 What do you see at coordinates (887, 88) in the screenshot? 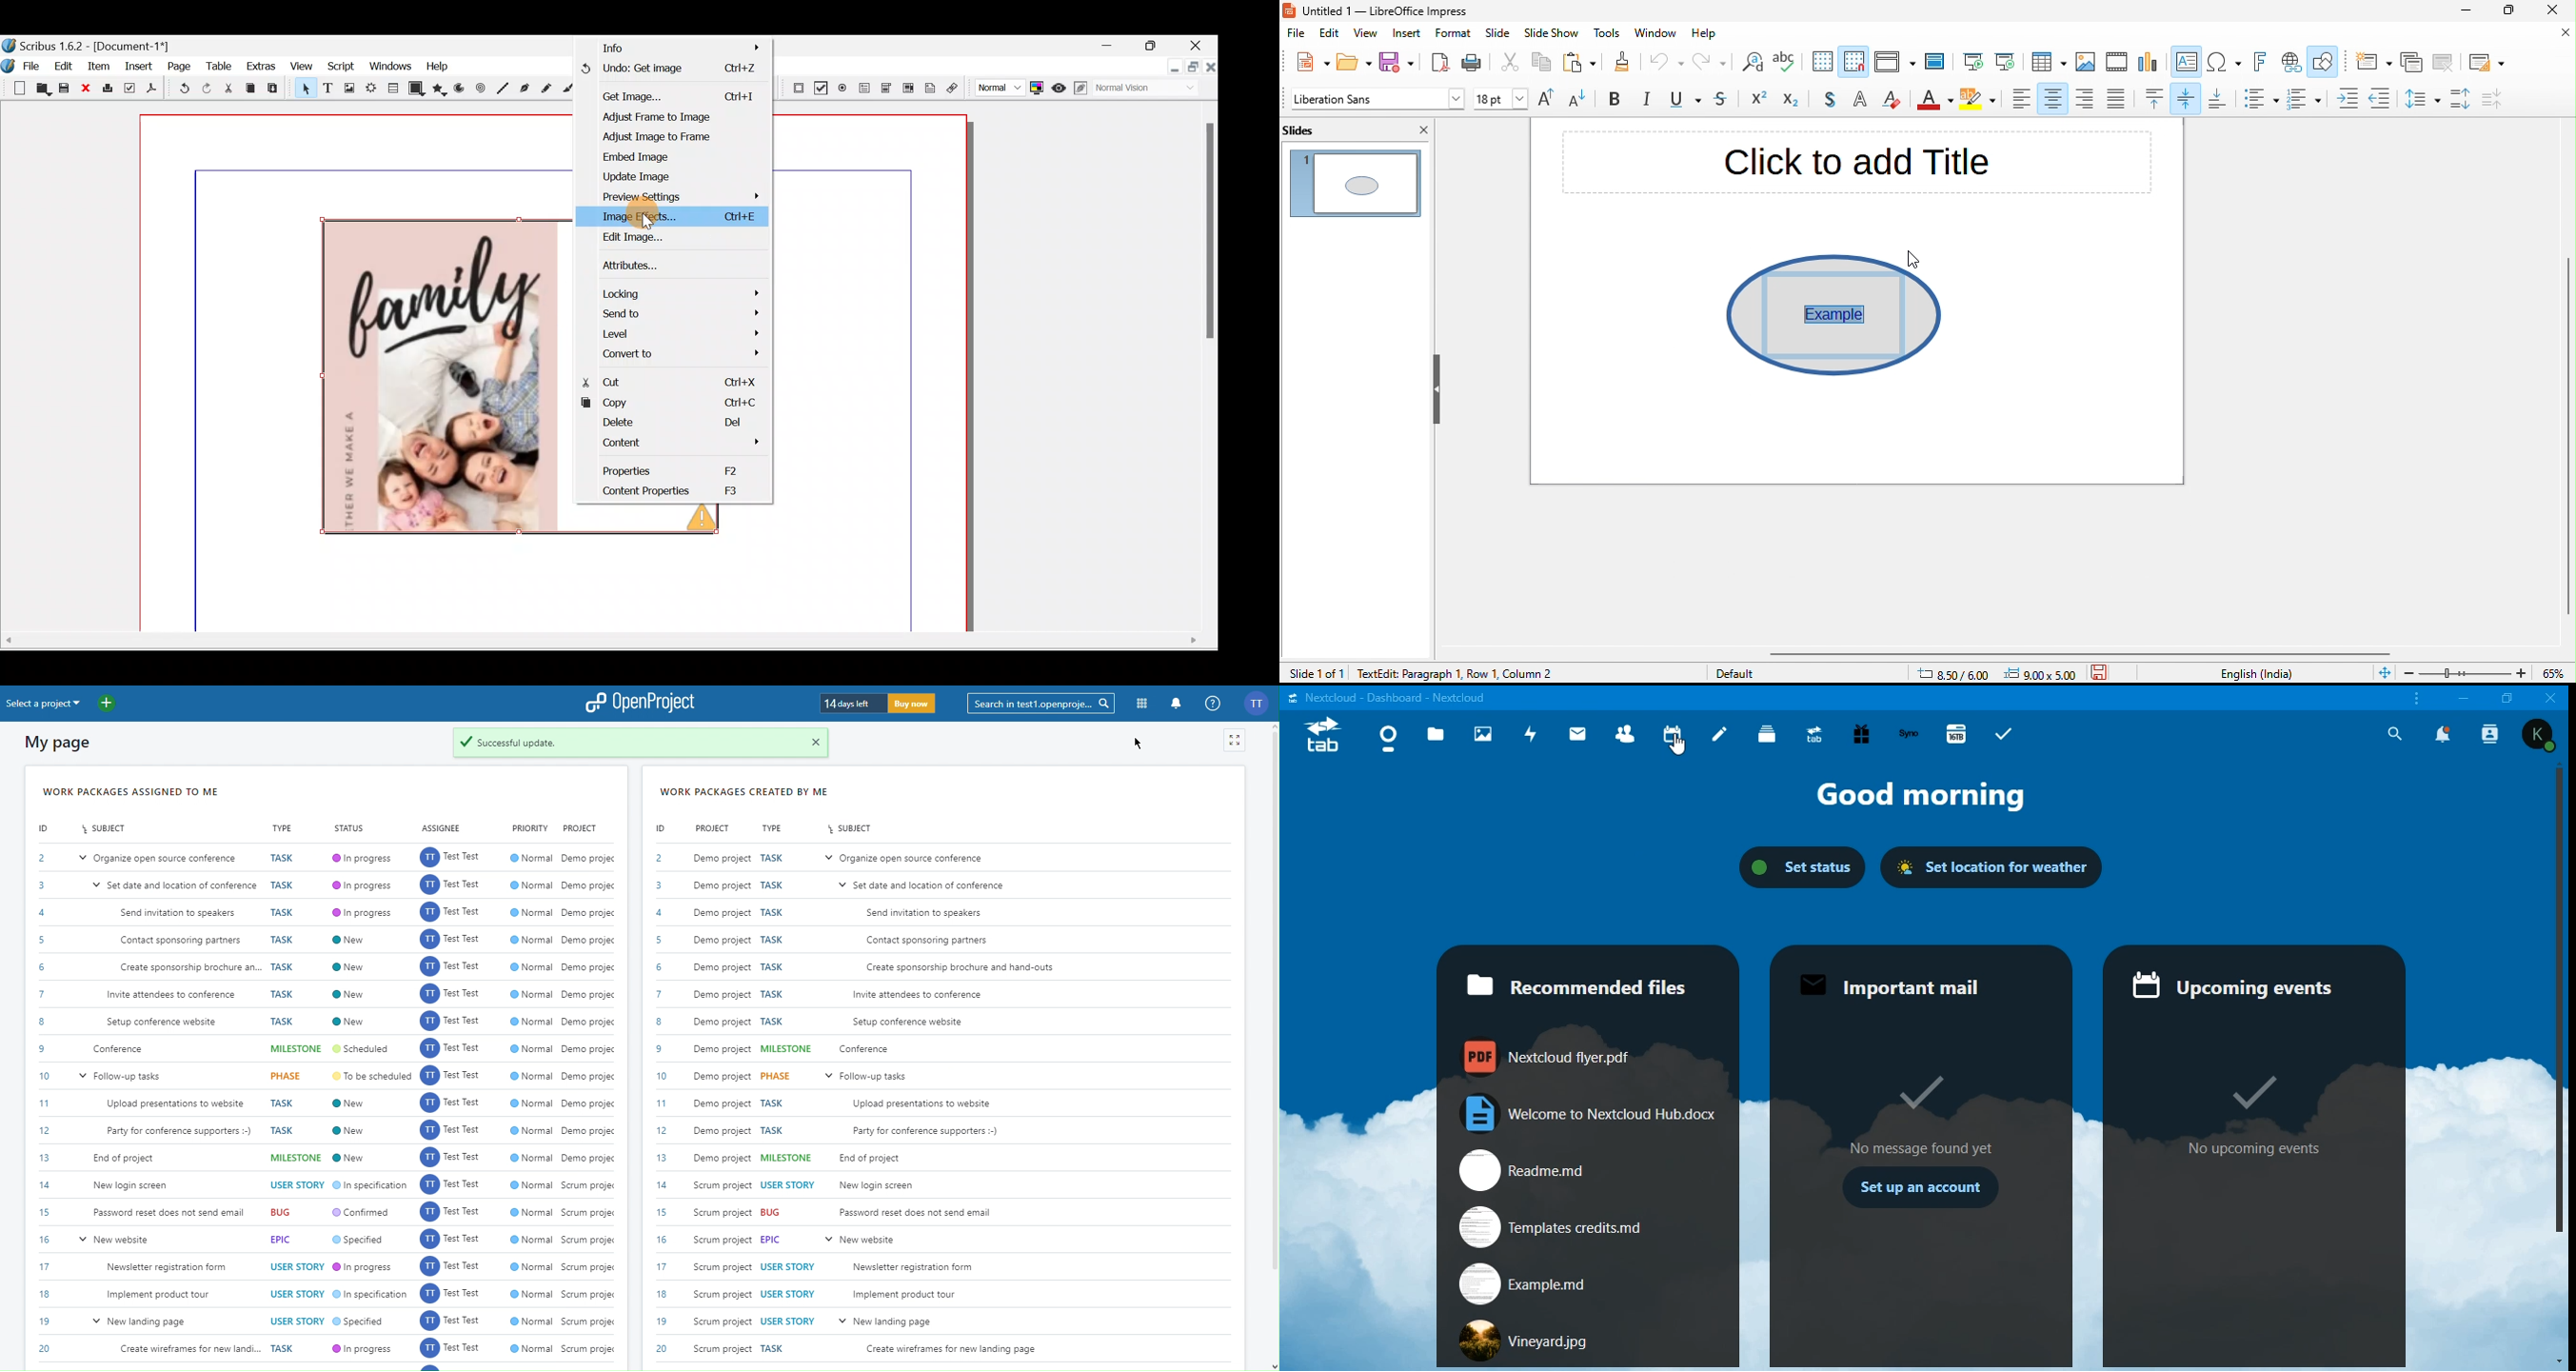
I see `PDF combo box` at bounding box center [887, 88].